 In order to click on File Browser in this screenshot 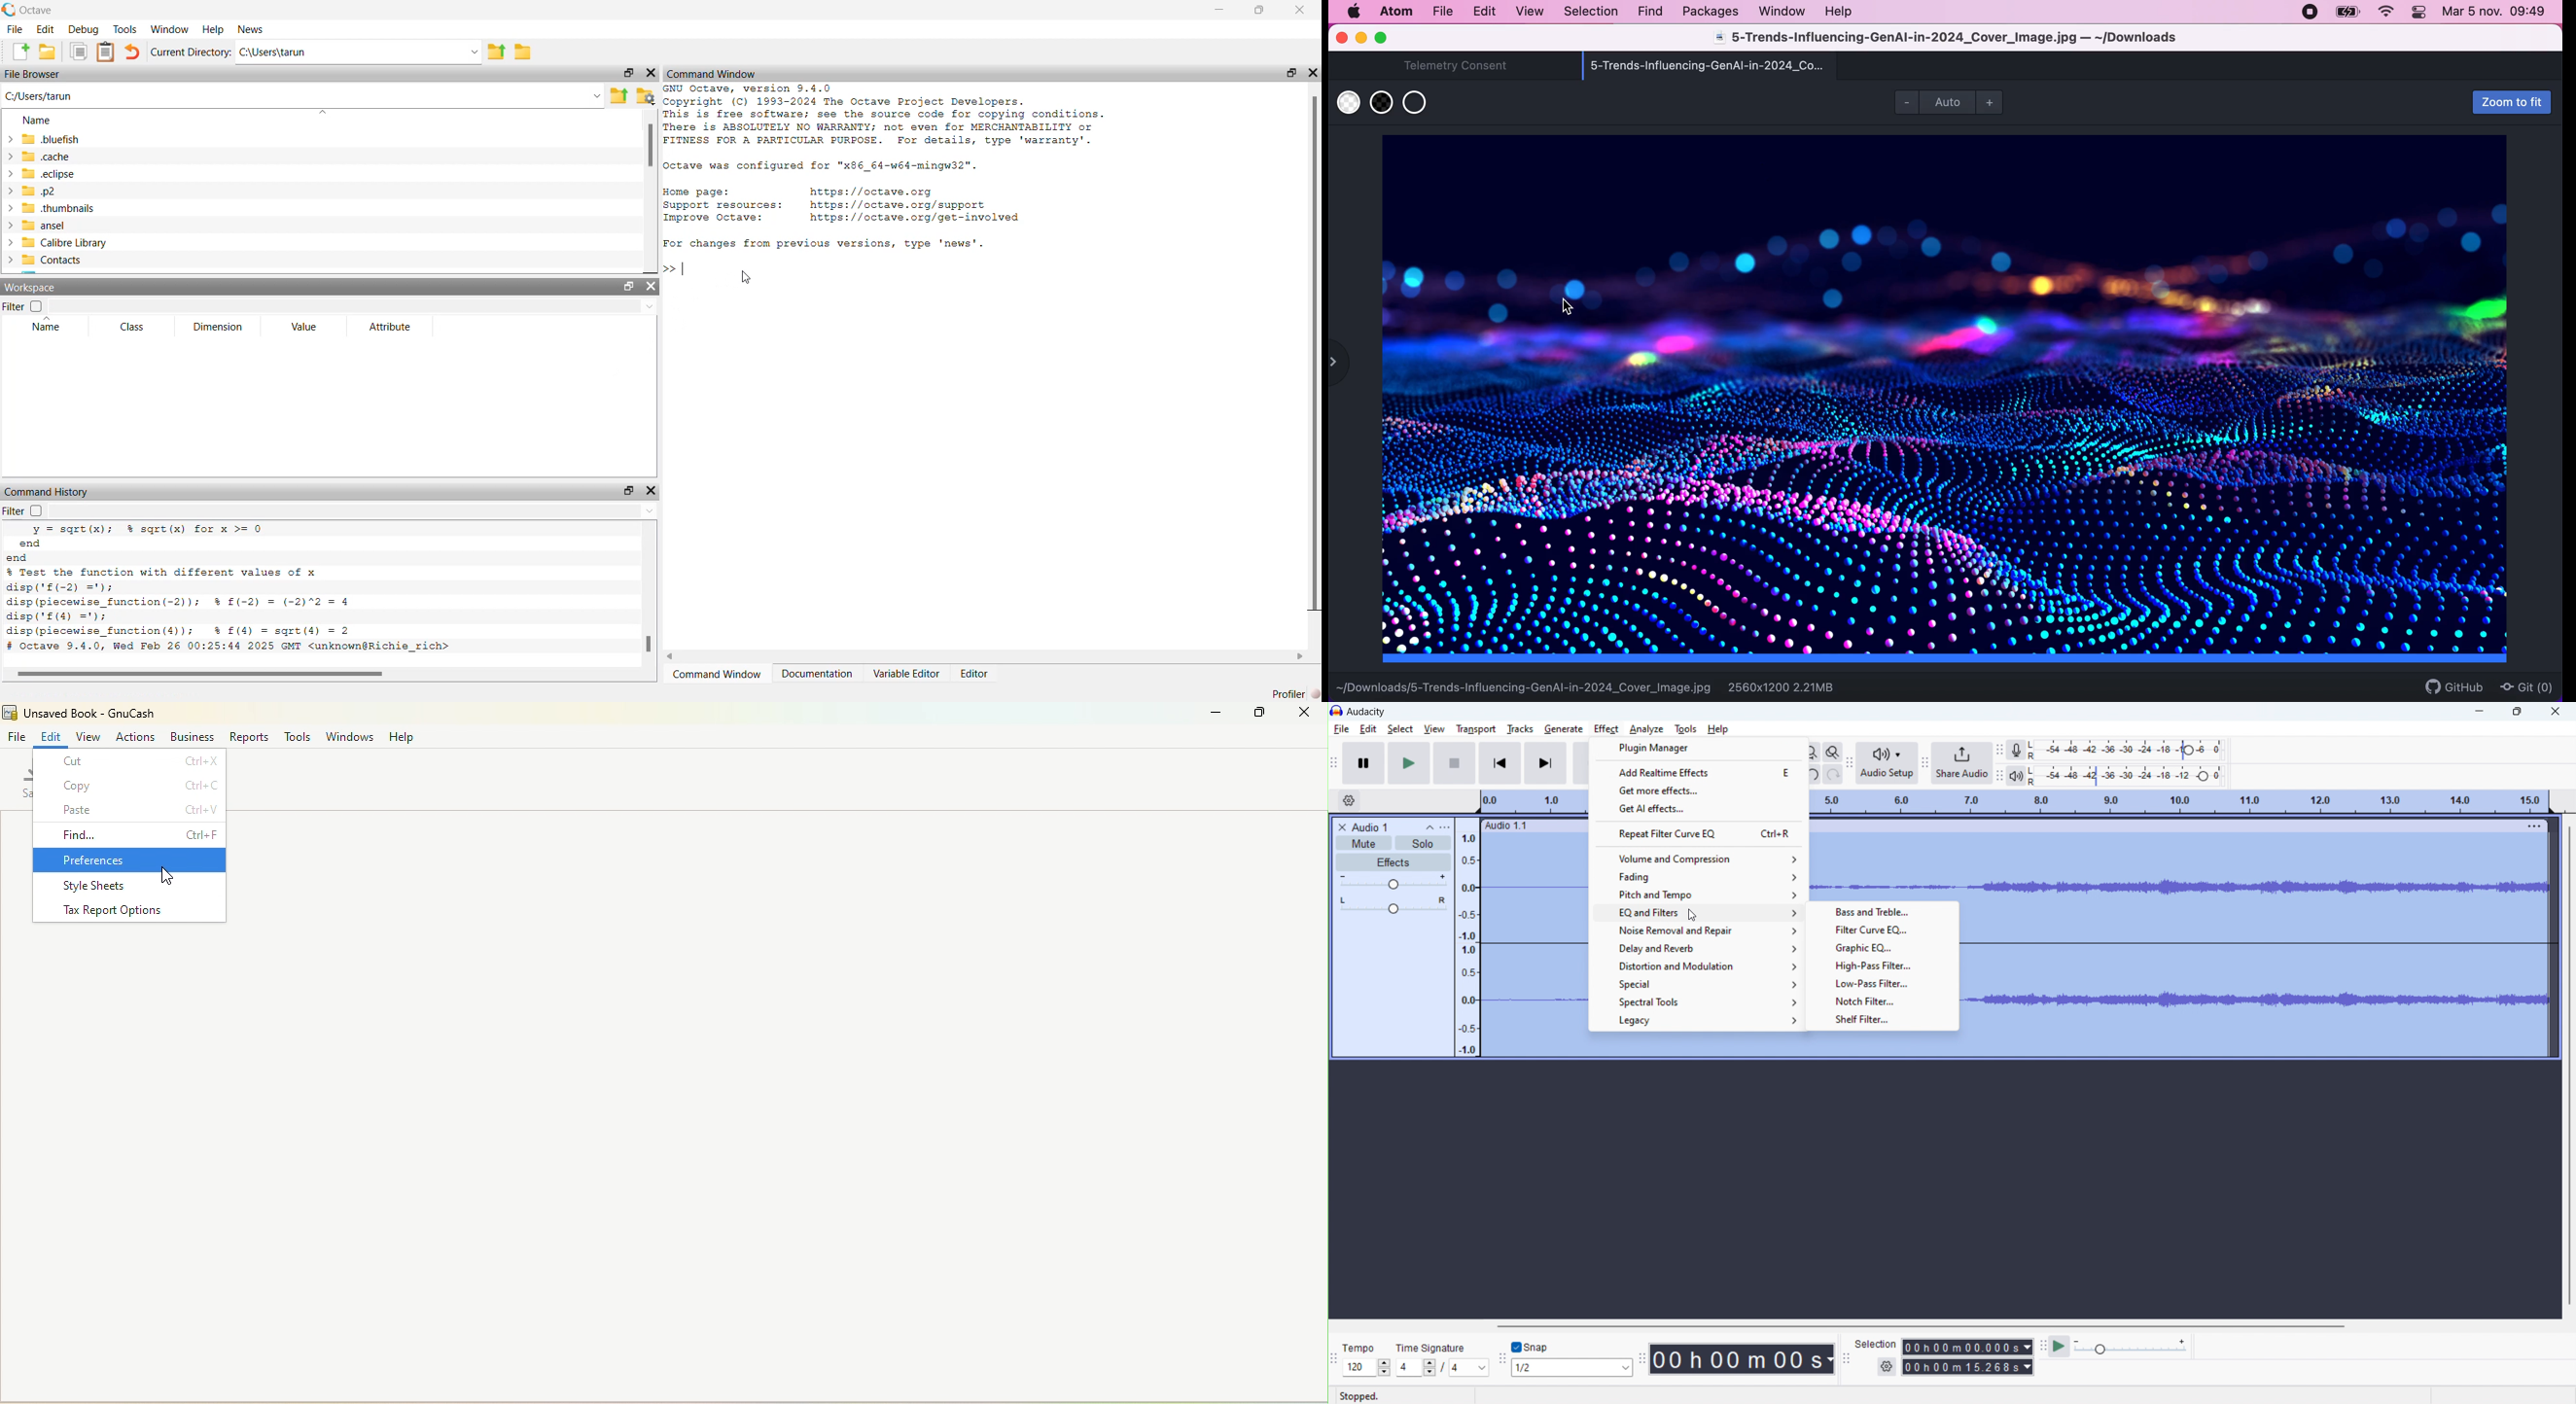, I will do `click(36, 73)`.